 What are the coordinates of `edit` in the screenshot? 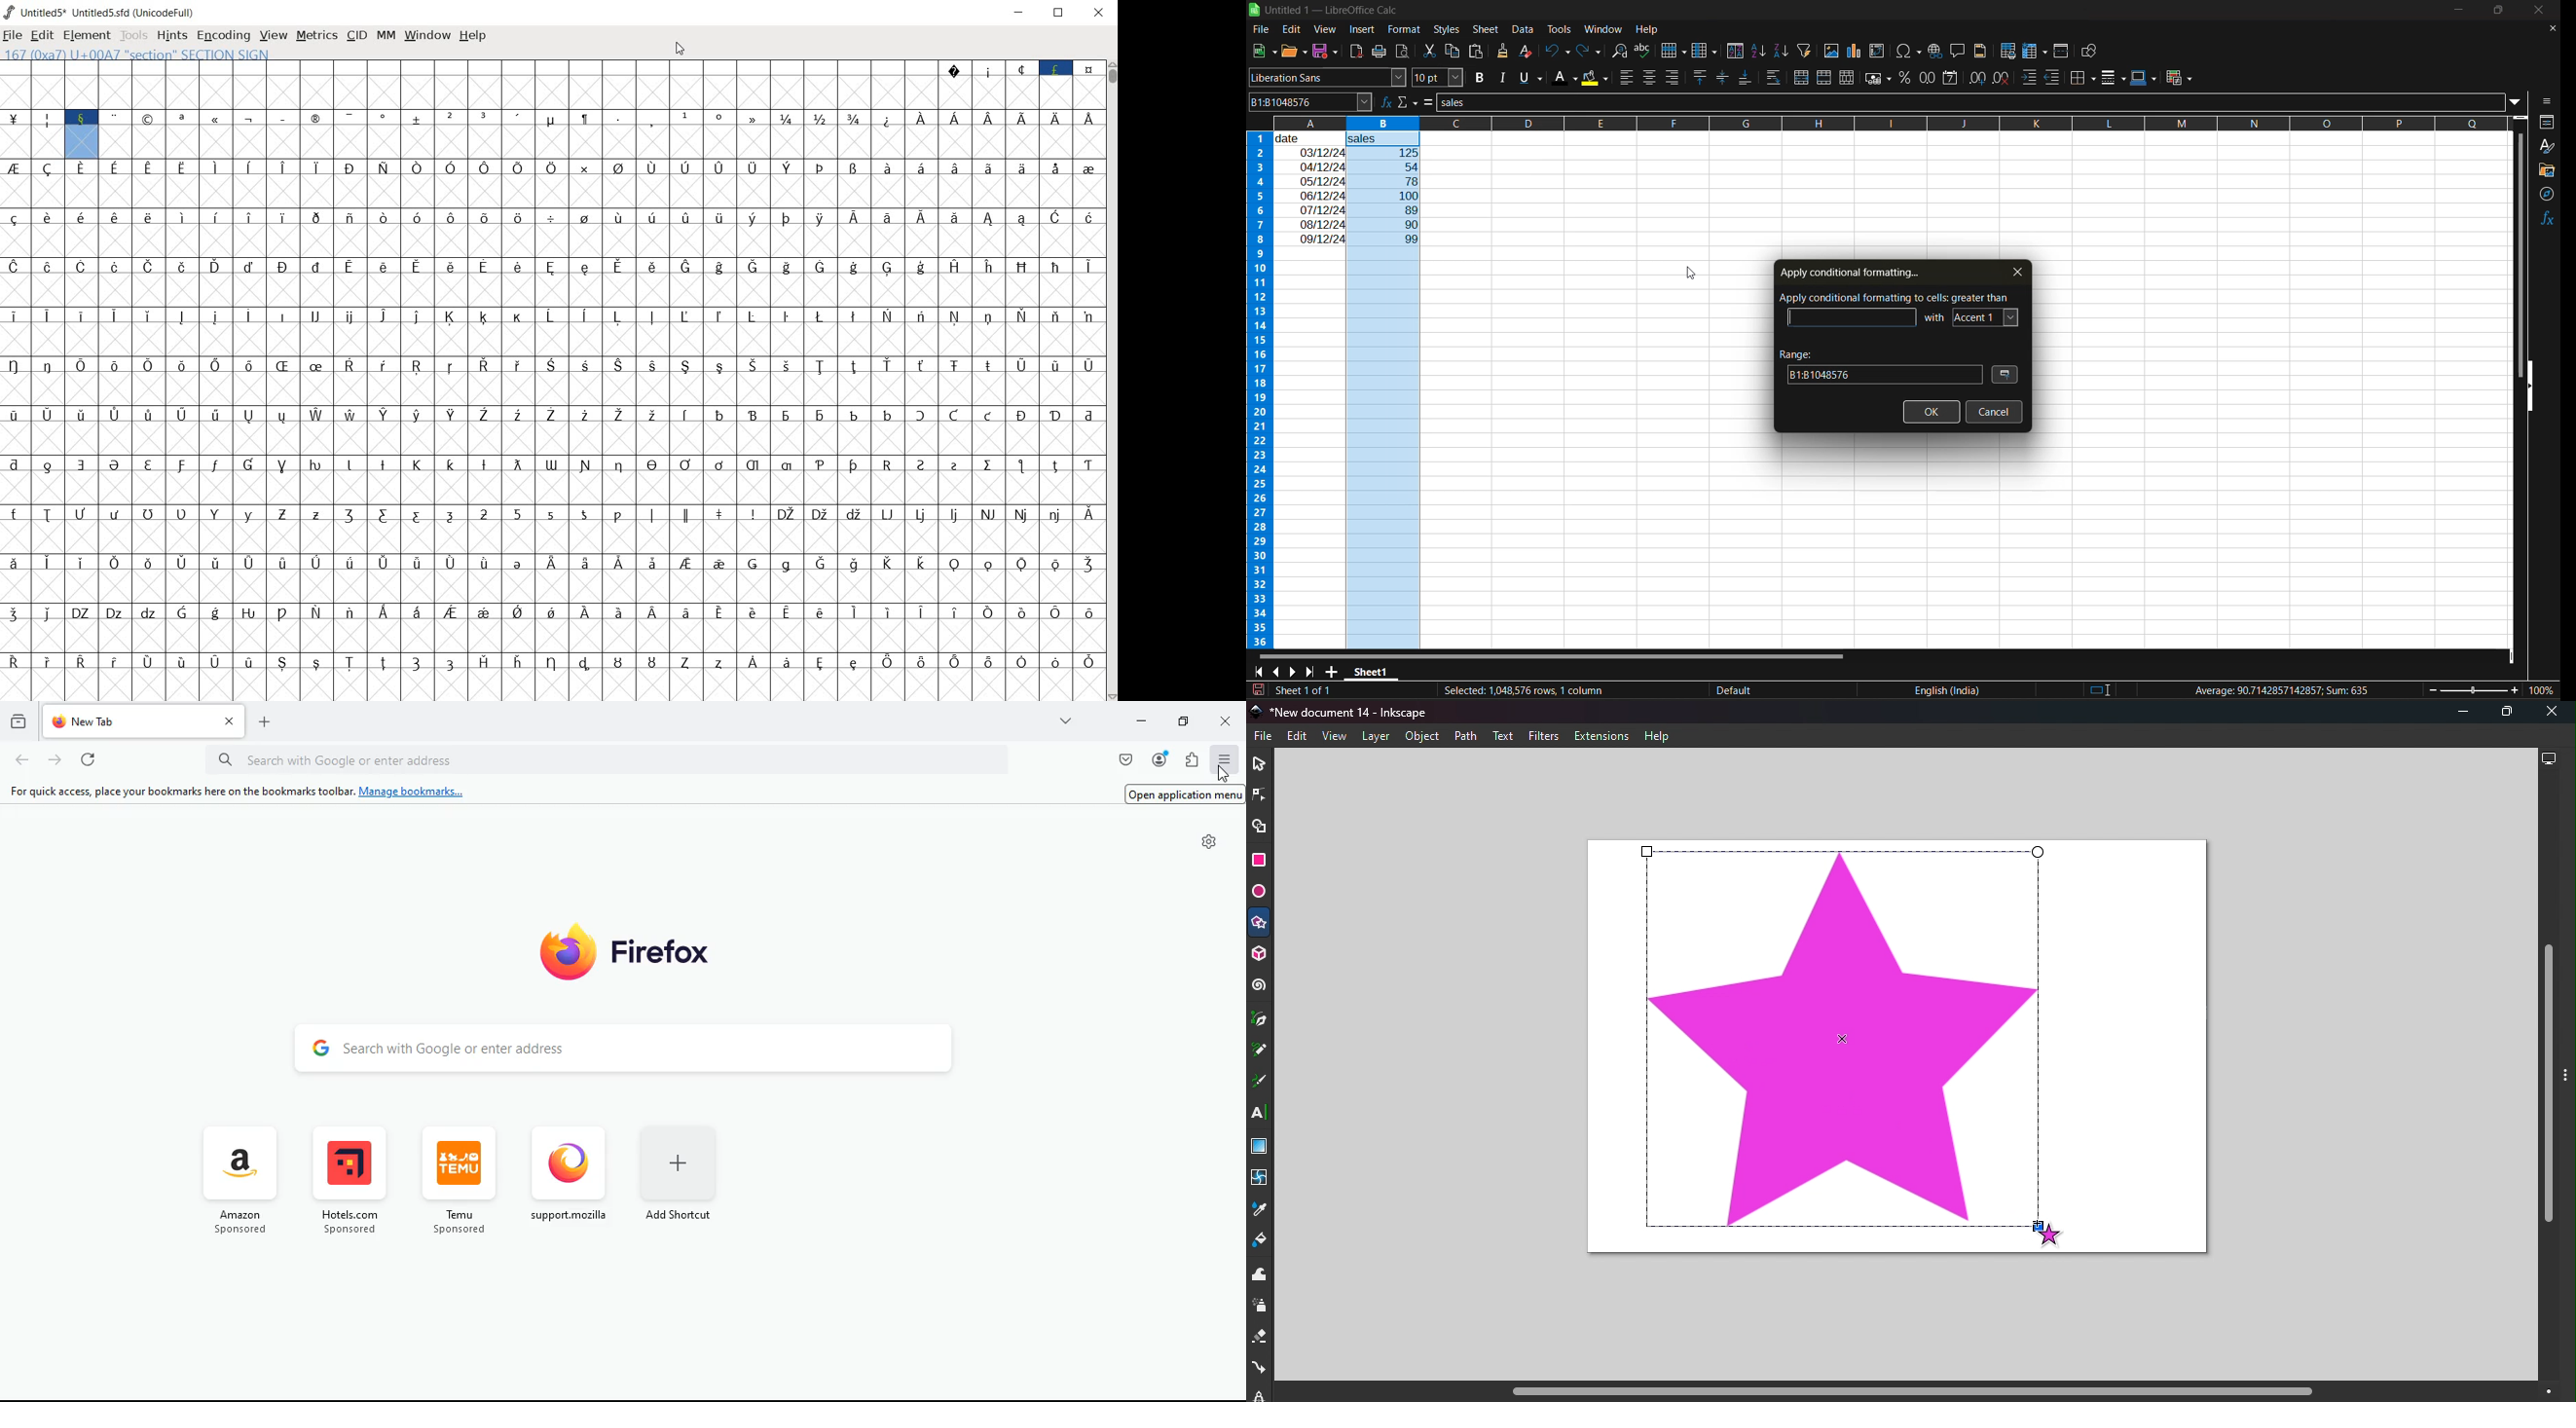 It's located at (1294, 28).